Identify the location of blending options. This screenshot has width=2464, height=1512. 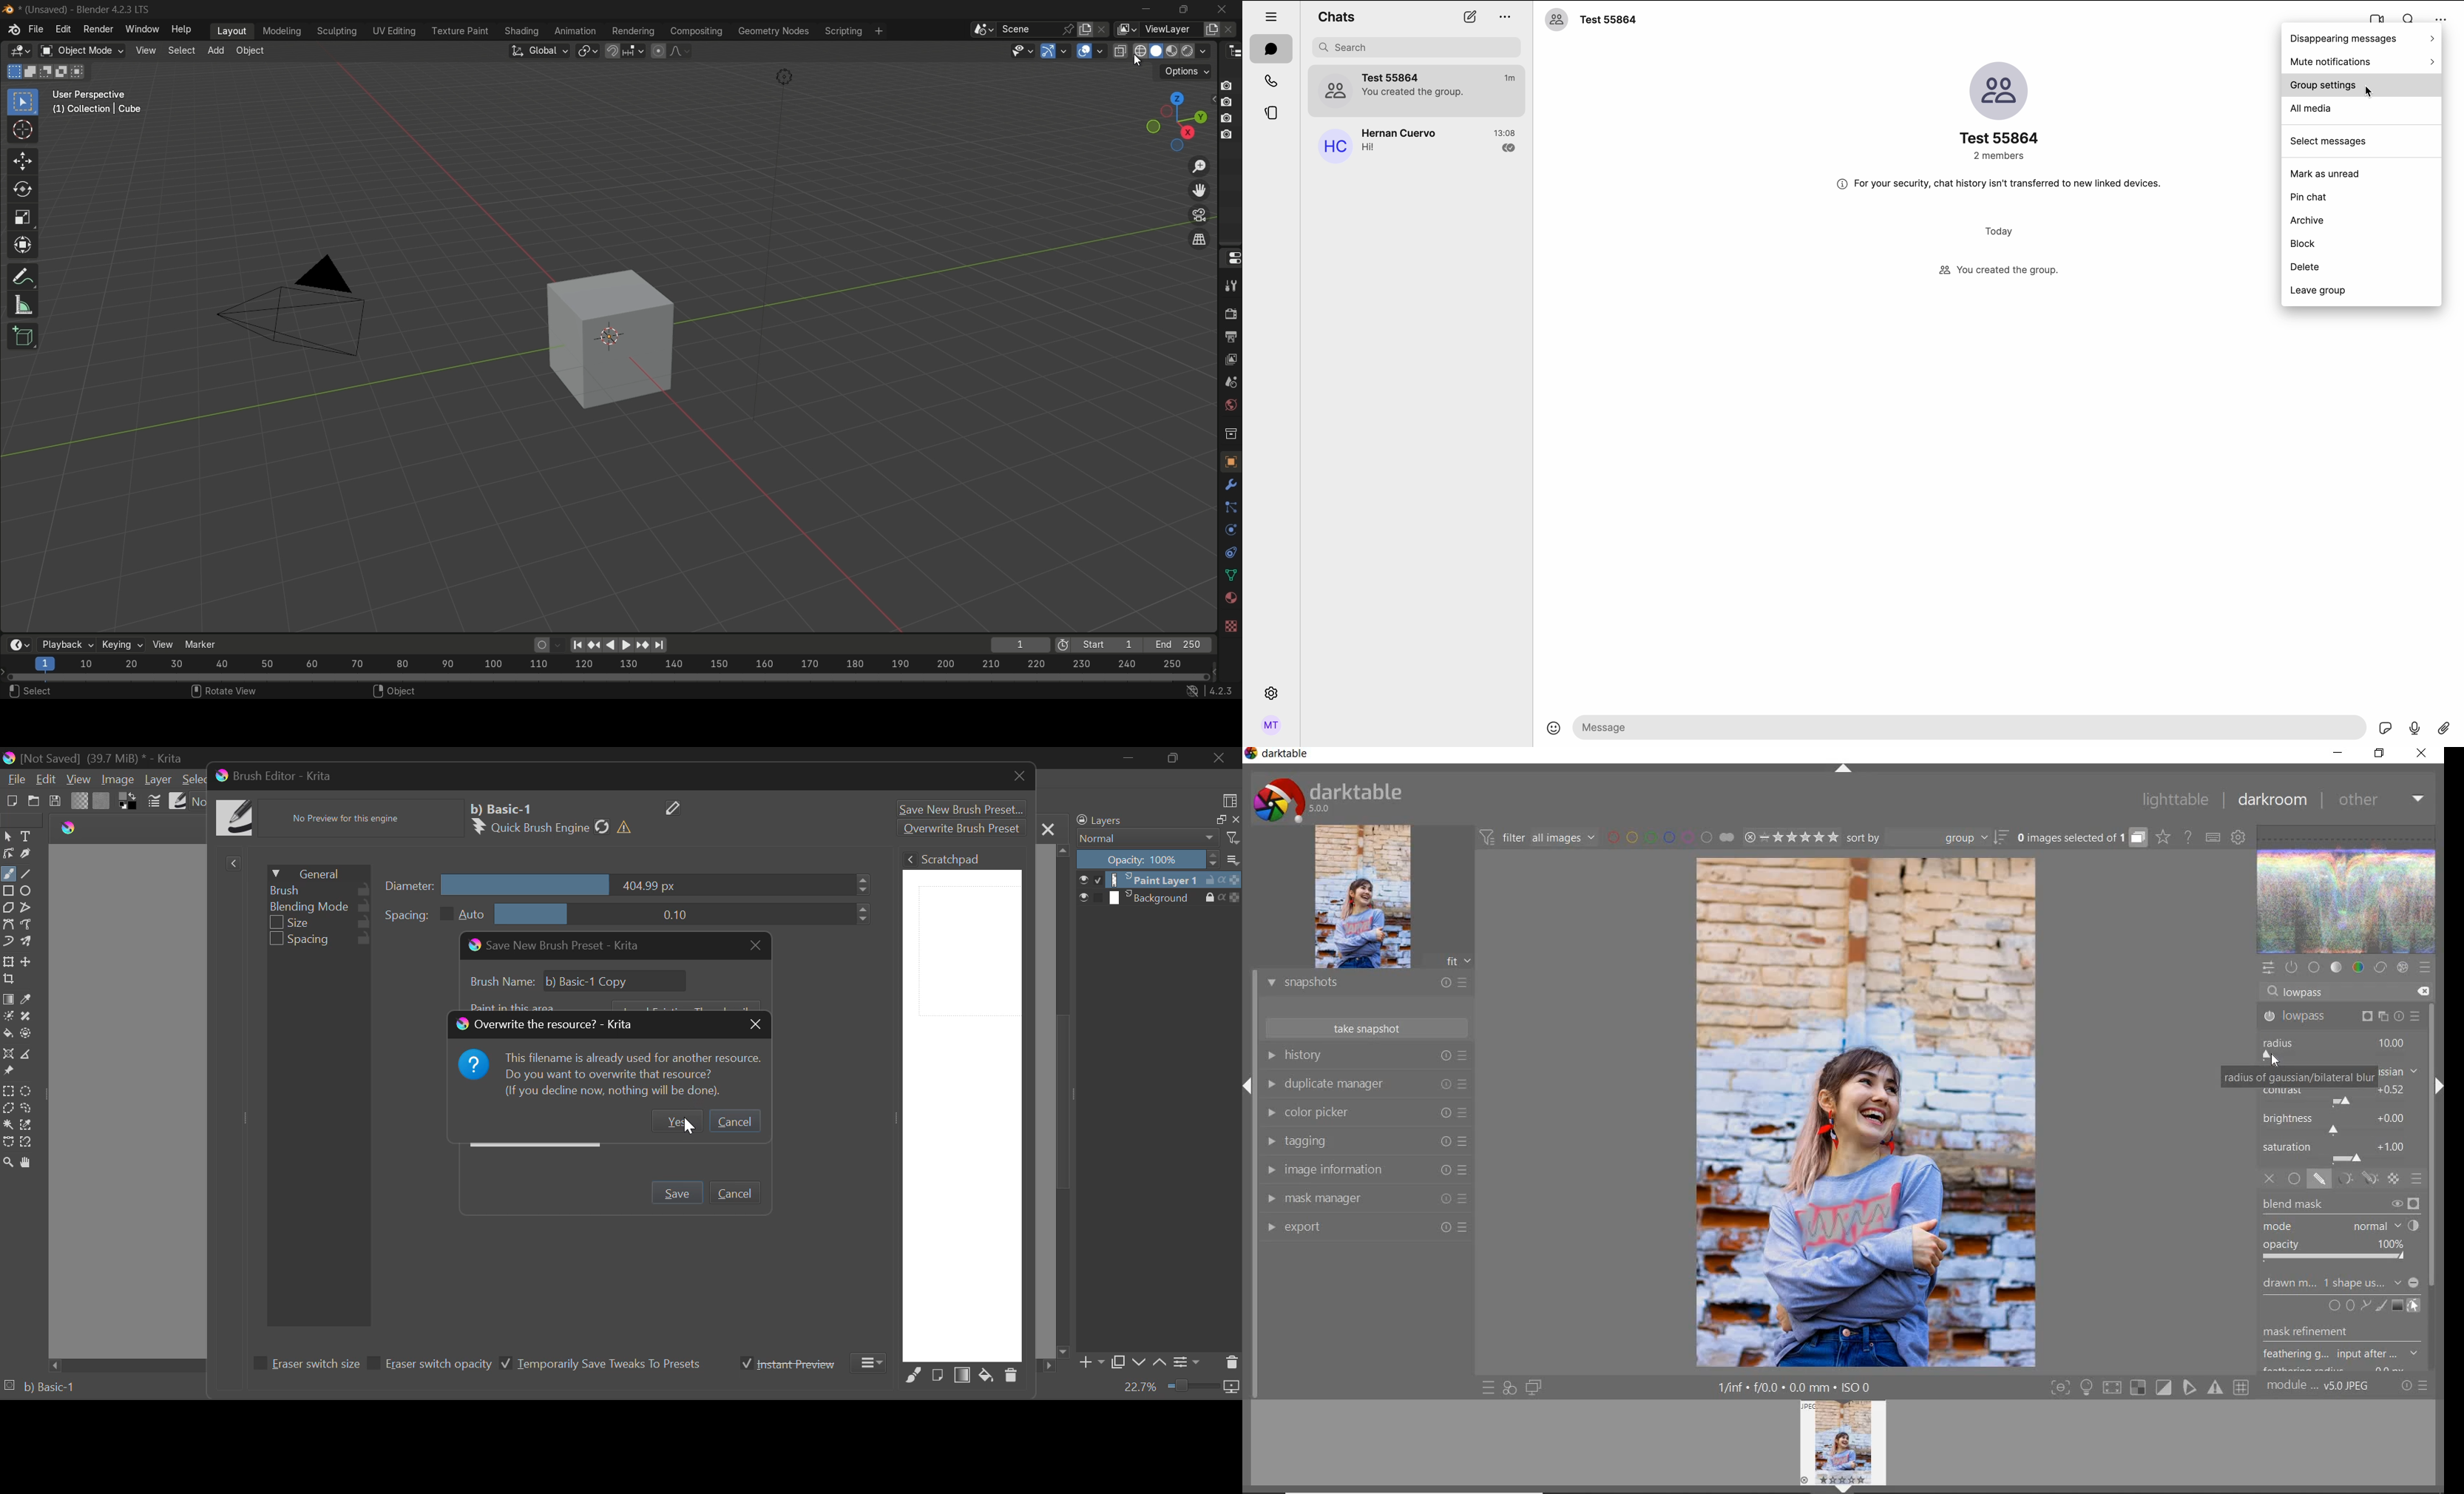
(2417, 1178).